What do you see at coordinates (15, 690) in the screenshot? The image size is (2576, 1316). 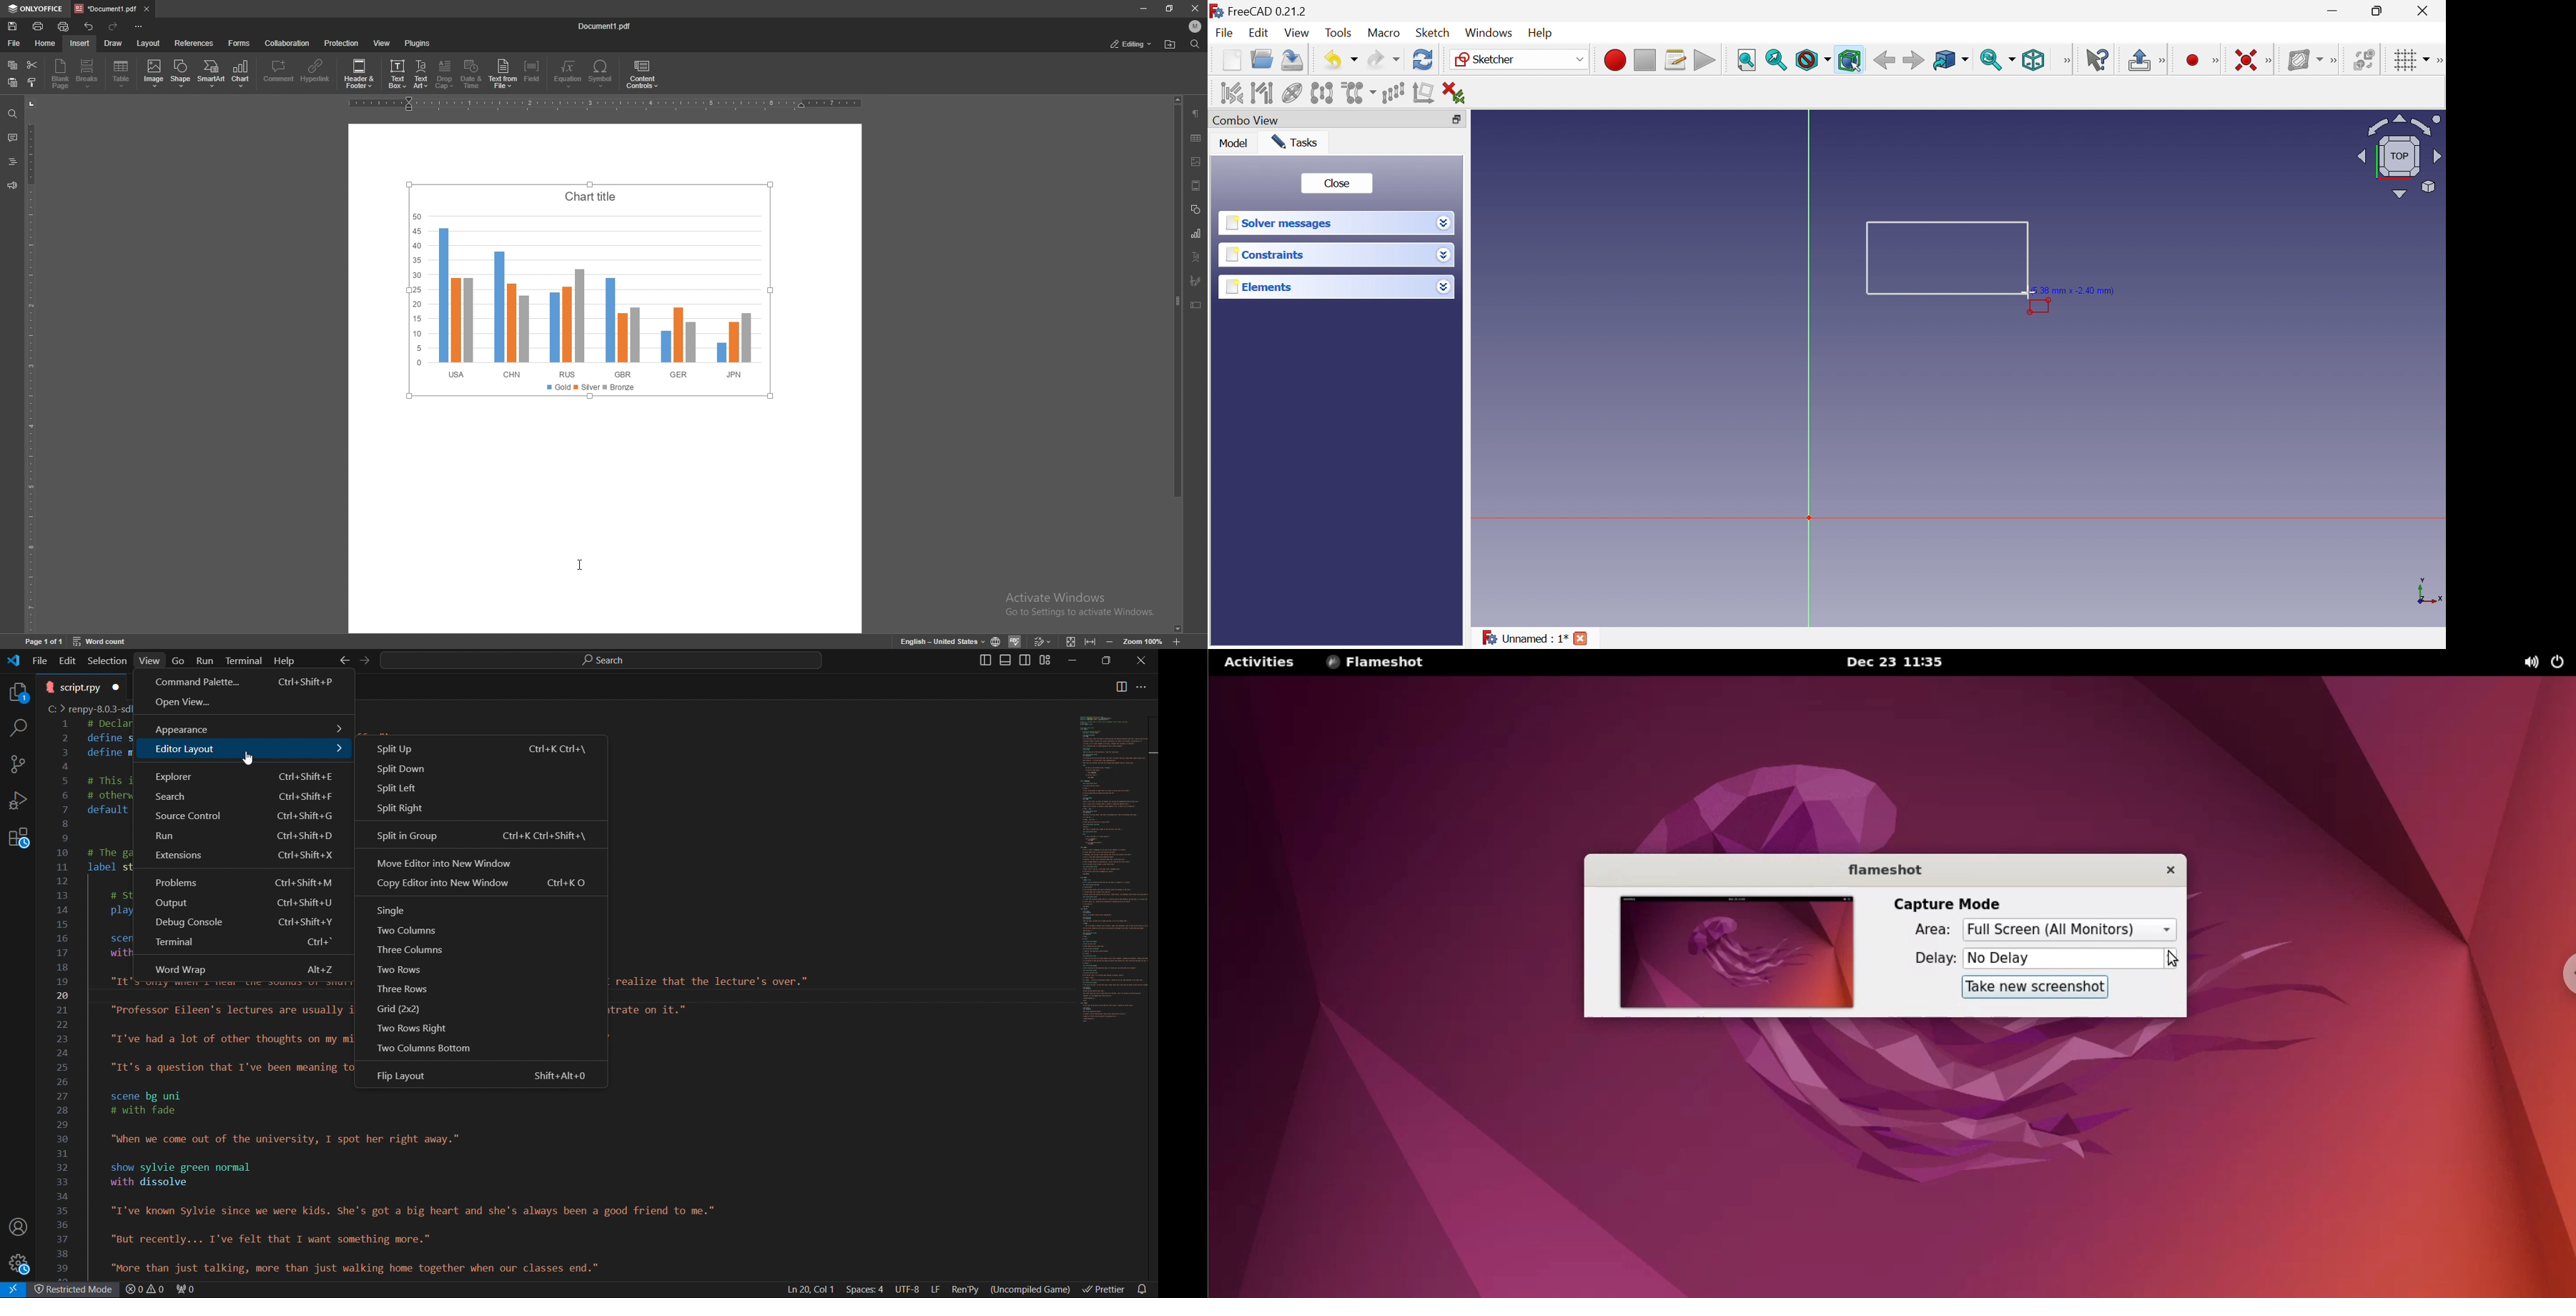 I see `Explorer` at bounding box center [15, 690].